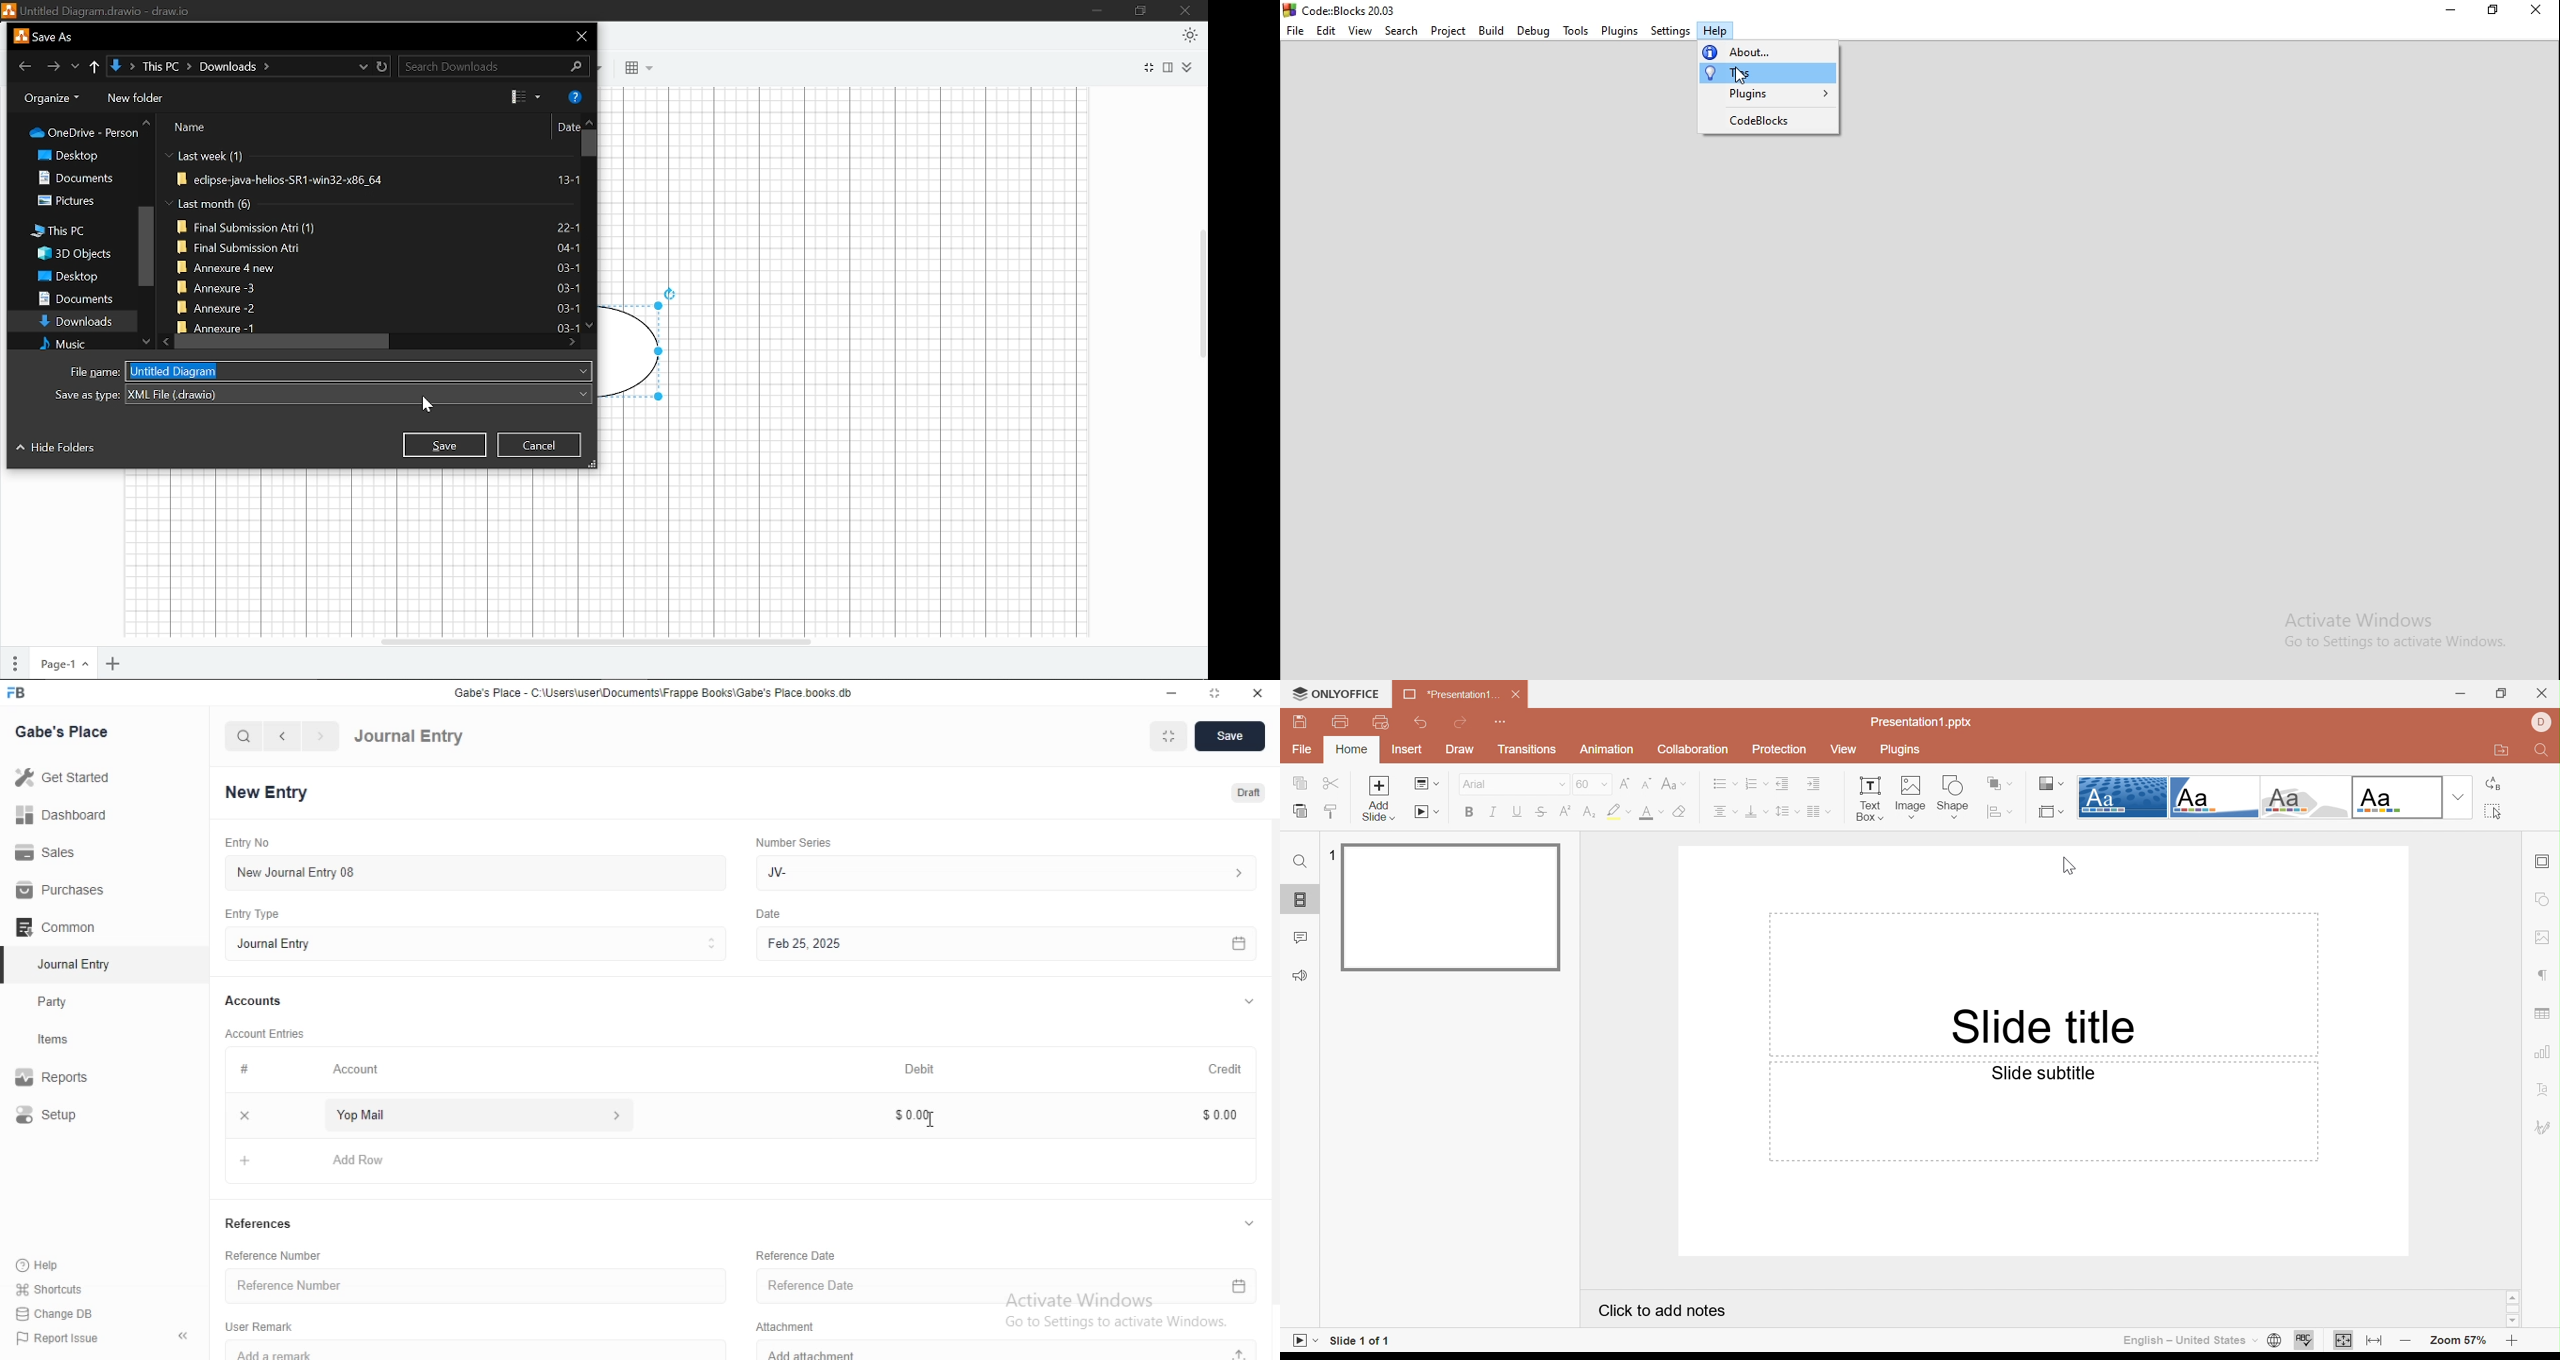 The image size is (2576, 1372). What do you see at coordinates (1100, 10) in the screenshot?
I see `minimize` at bounding box center [1100, 10].